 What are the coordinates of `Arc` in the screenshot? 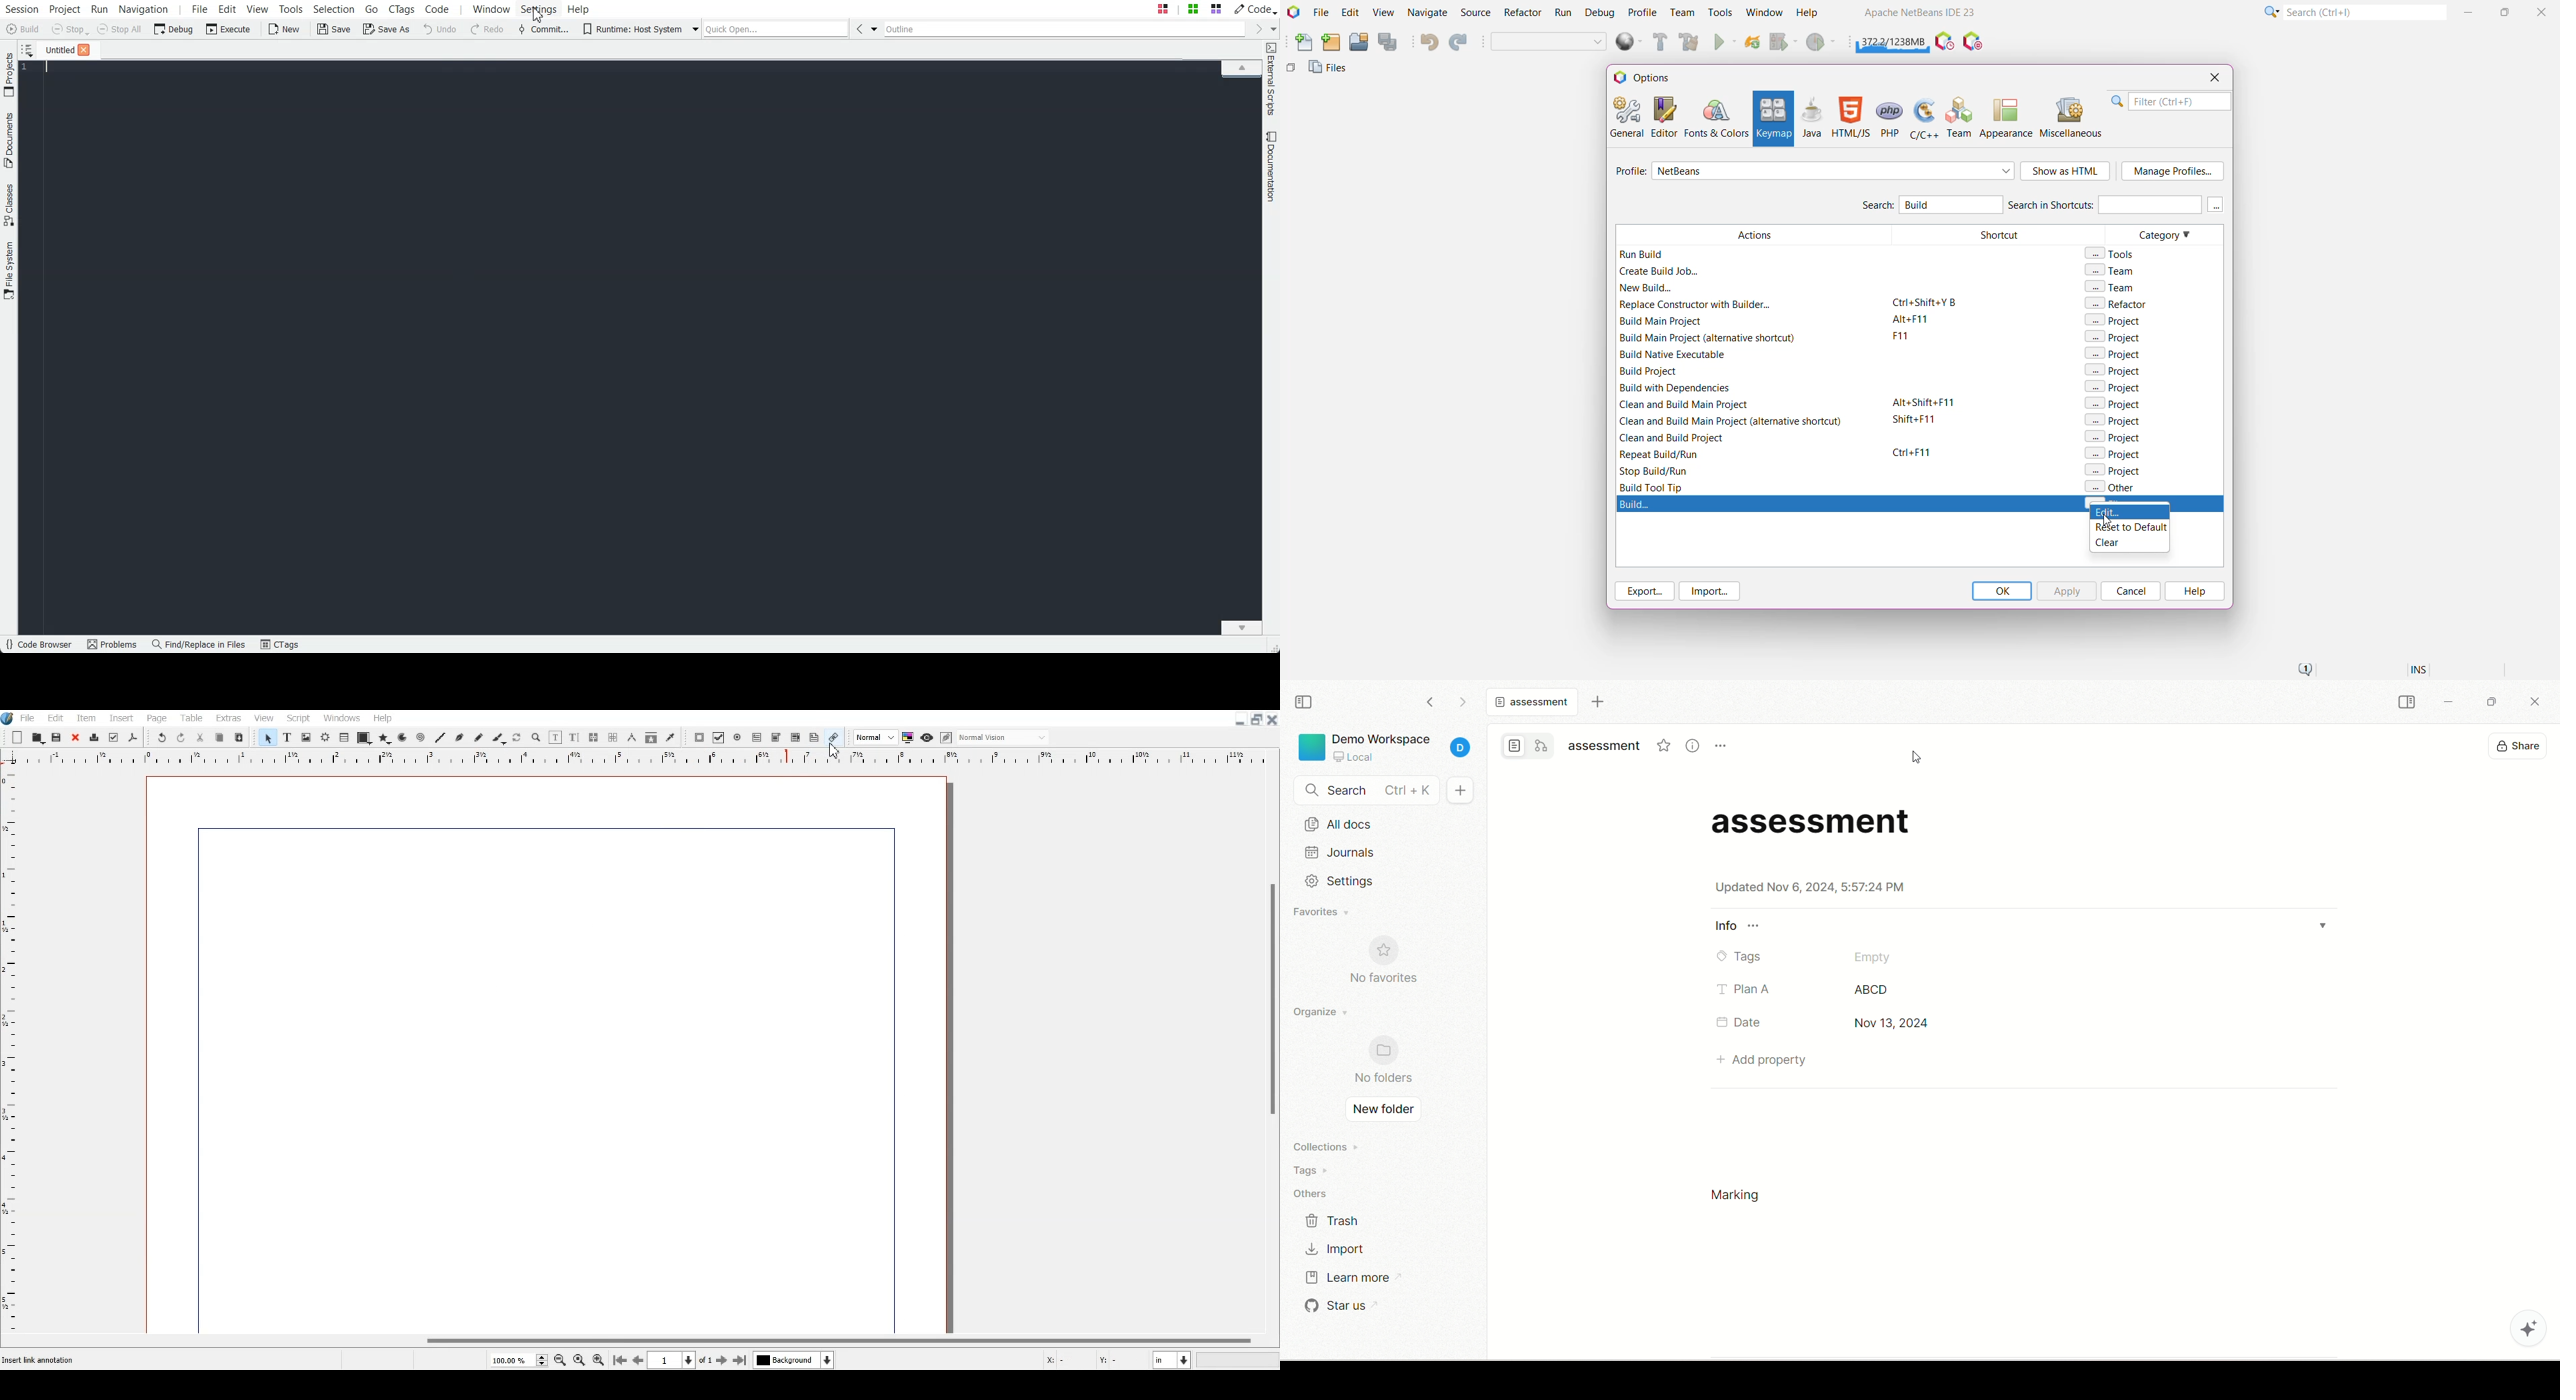 It's located at (402, 739).